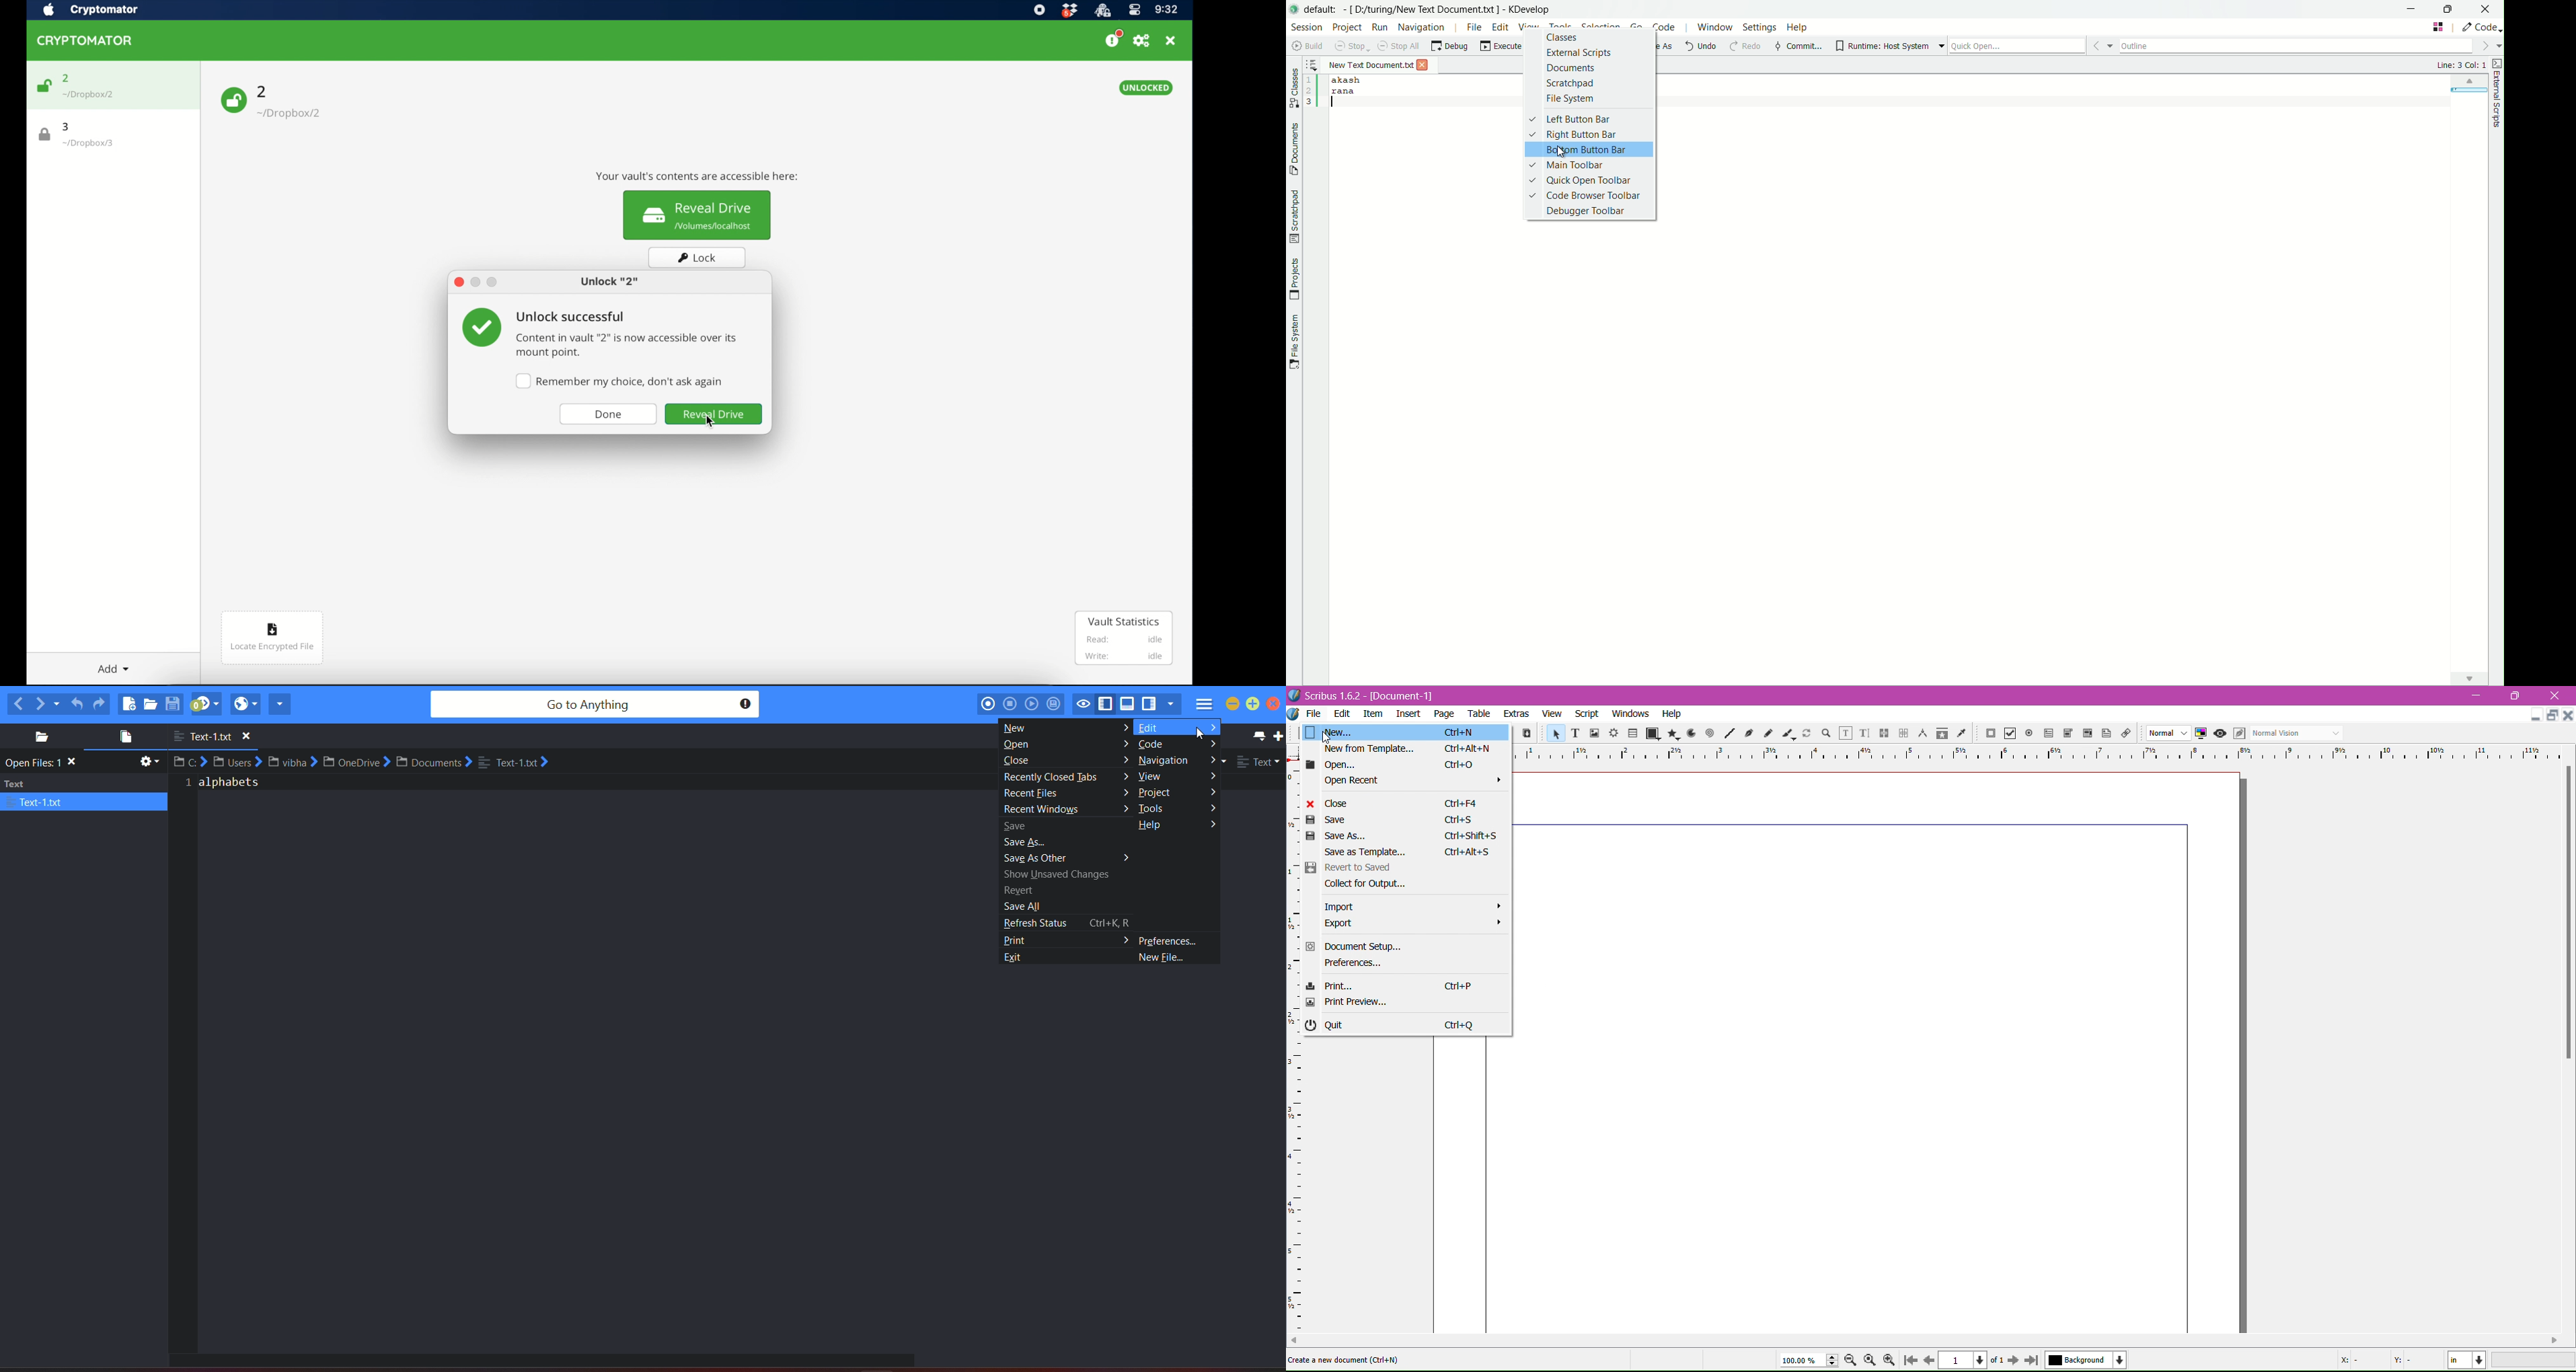 The image size is (2576, 1372). Describe the element at coordinates (174, 703) in the screenshot. I see `save file` at that location.